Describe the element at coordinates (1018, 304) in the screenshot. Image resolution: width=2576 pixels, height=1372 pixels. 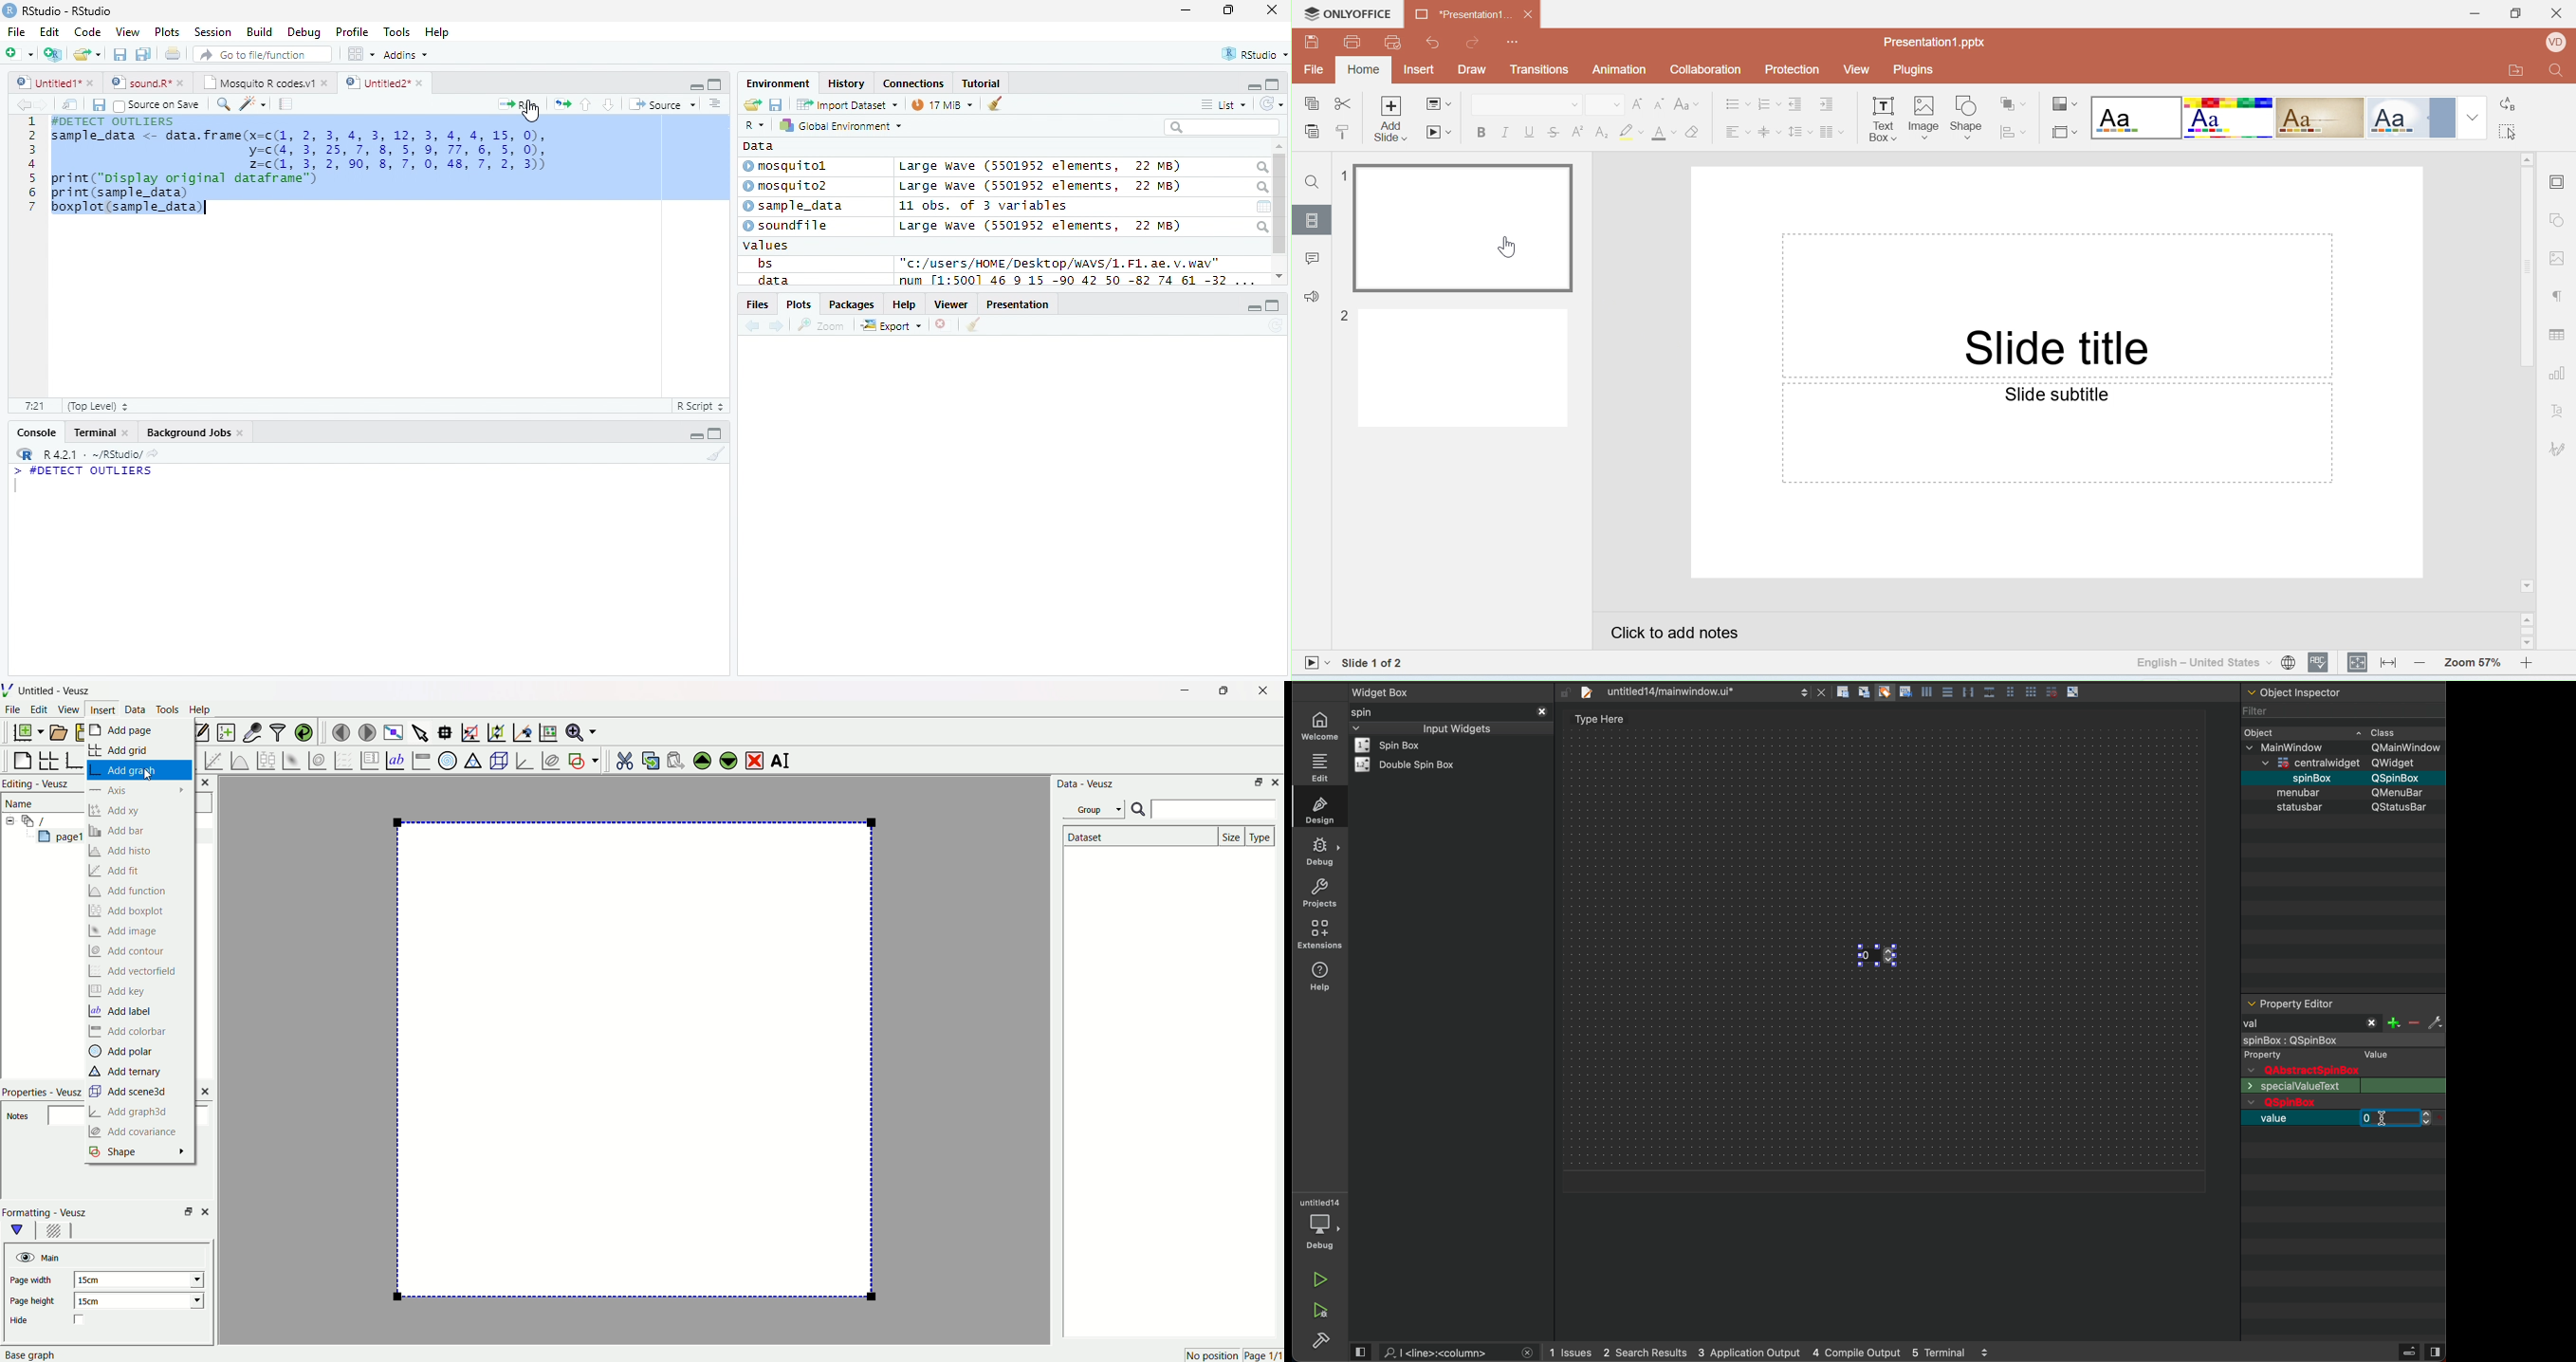
I see `Presentation` at that location.